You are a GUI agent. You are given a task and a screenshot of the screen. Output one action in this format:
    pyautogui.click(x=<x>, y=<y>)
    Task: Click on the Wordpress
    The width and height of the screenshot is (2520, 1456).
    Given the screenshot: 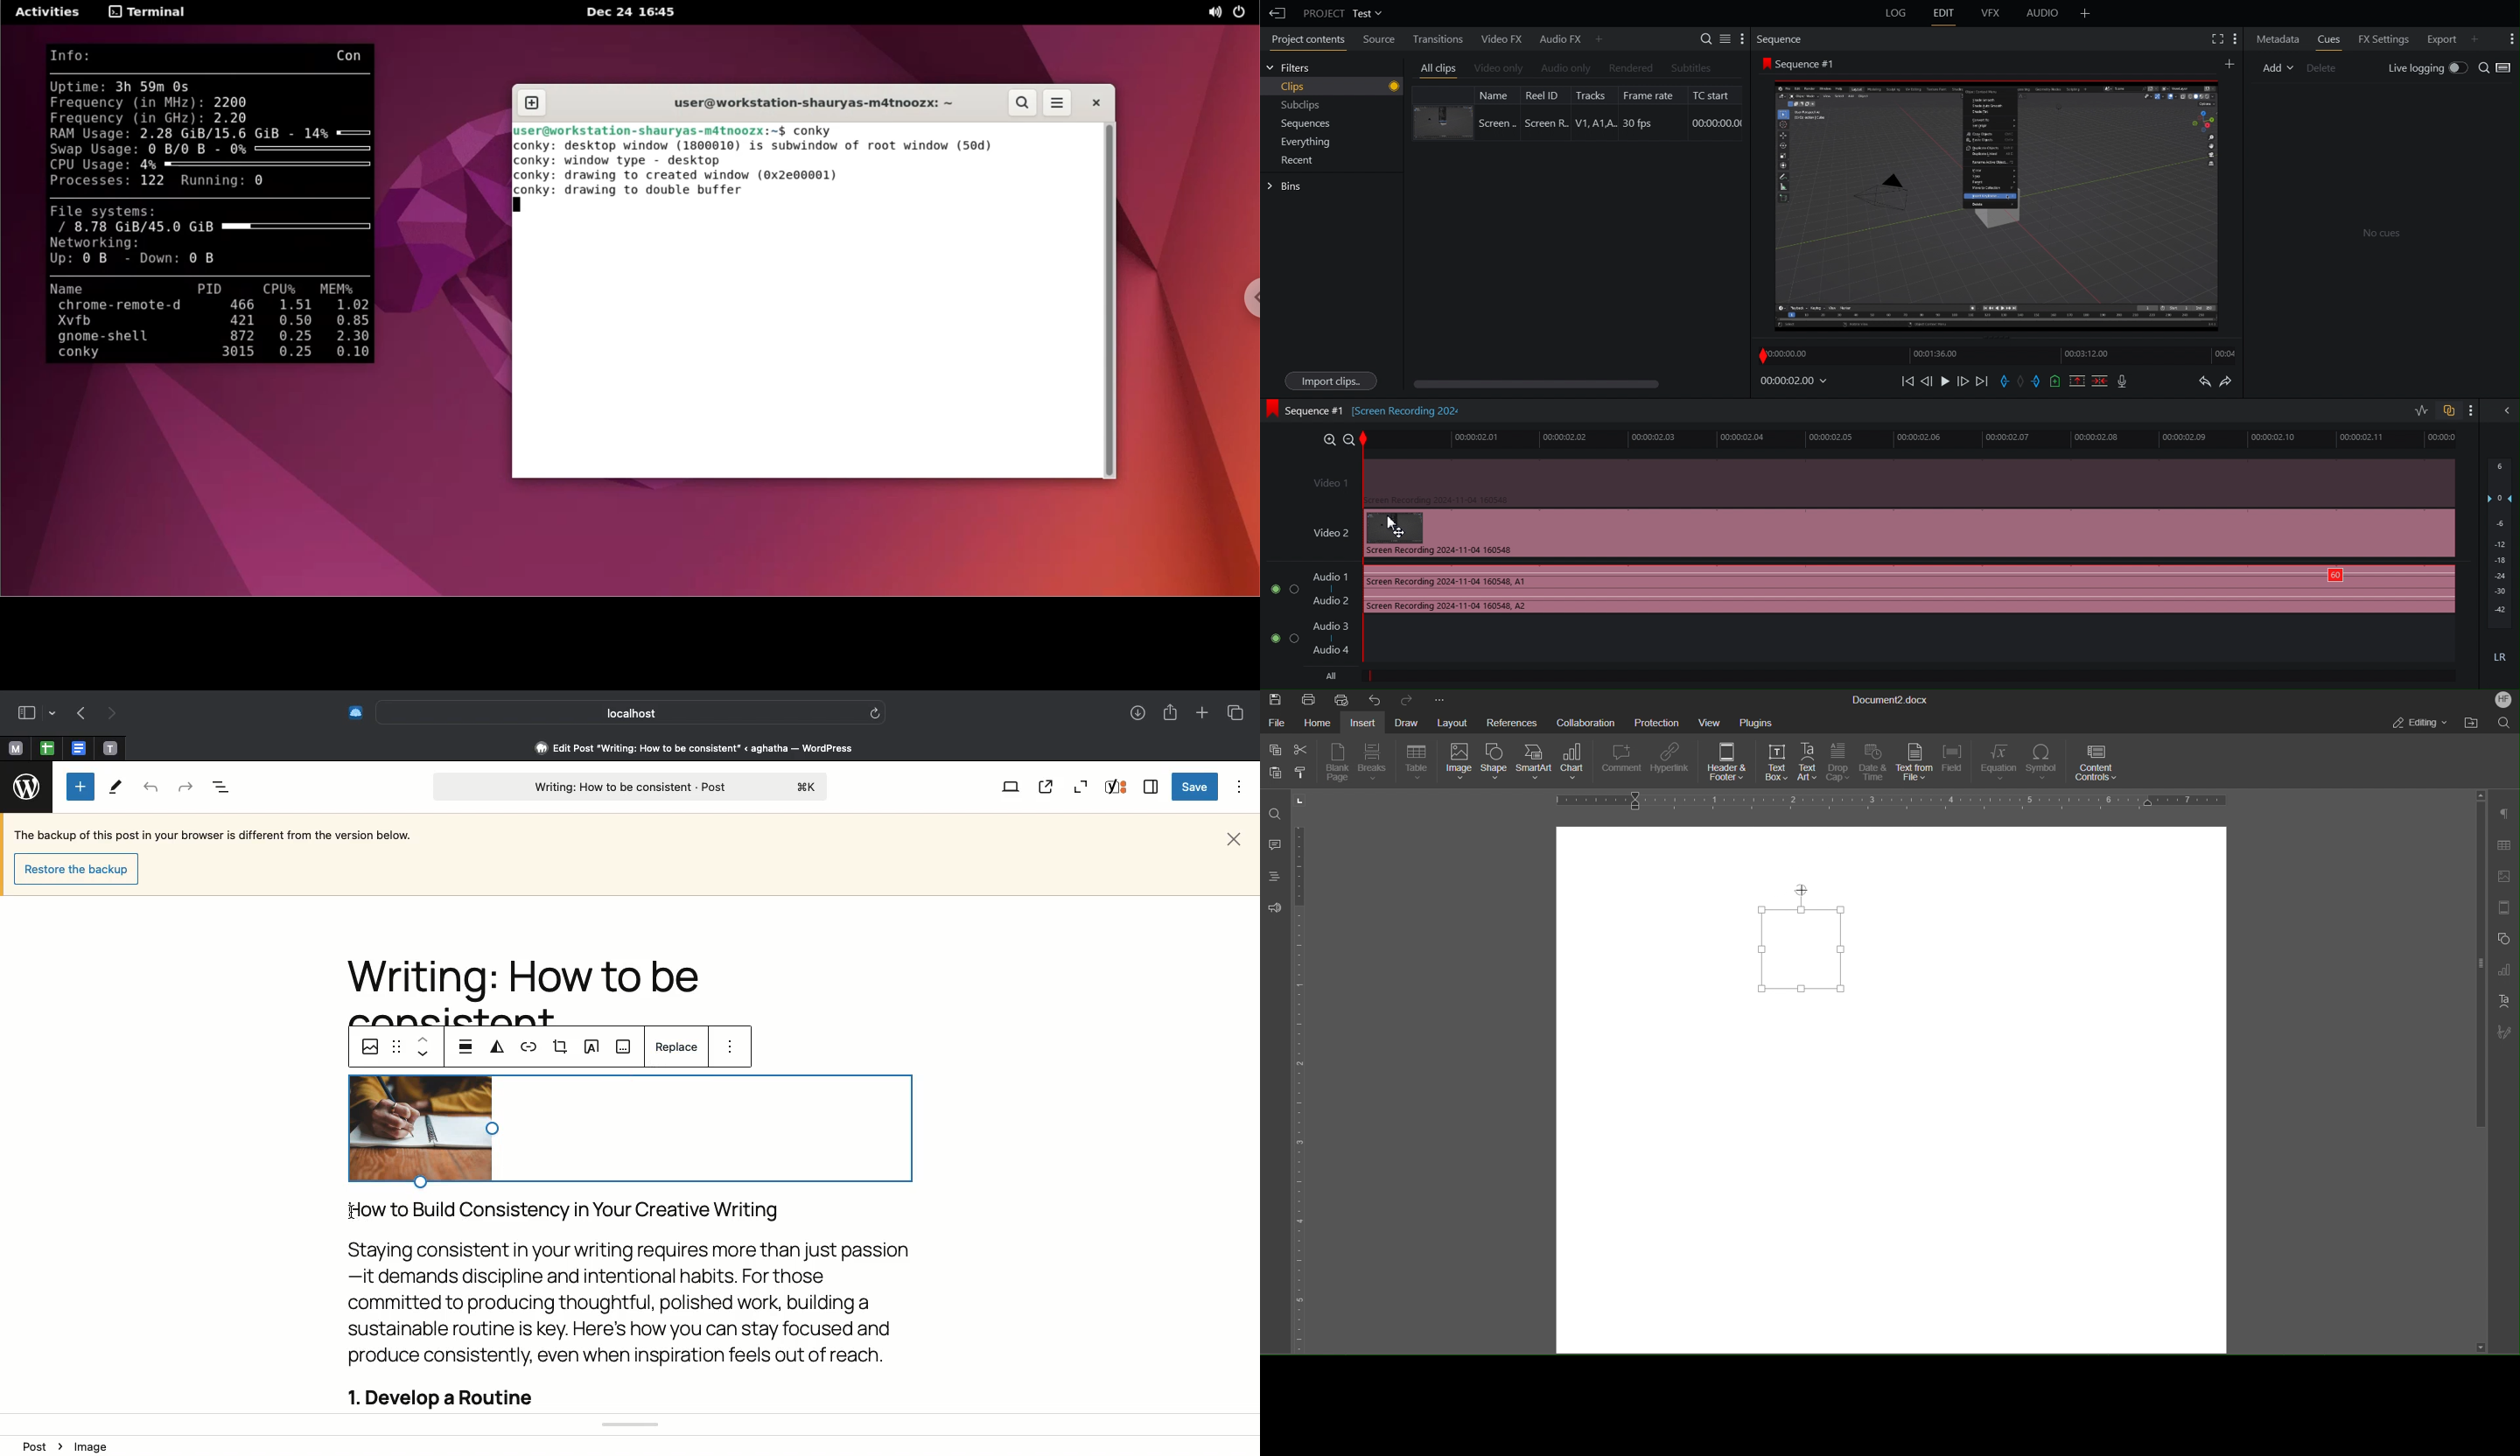 What is the action you would take?
    pyautogui.click(x=30, y=786)
    